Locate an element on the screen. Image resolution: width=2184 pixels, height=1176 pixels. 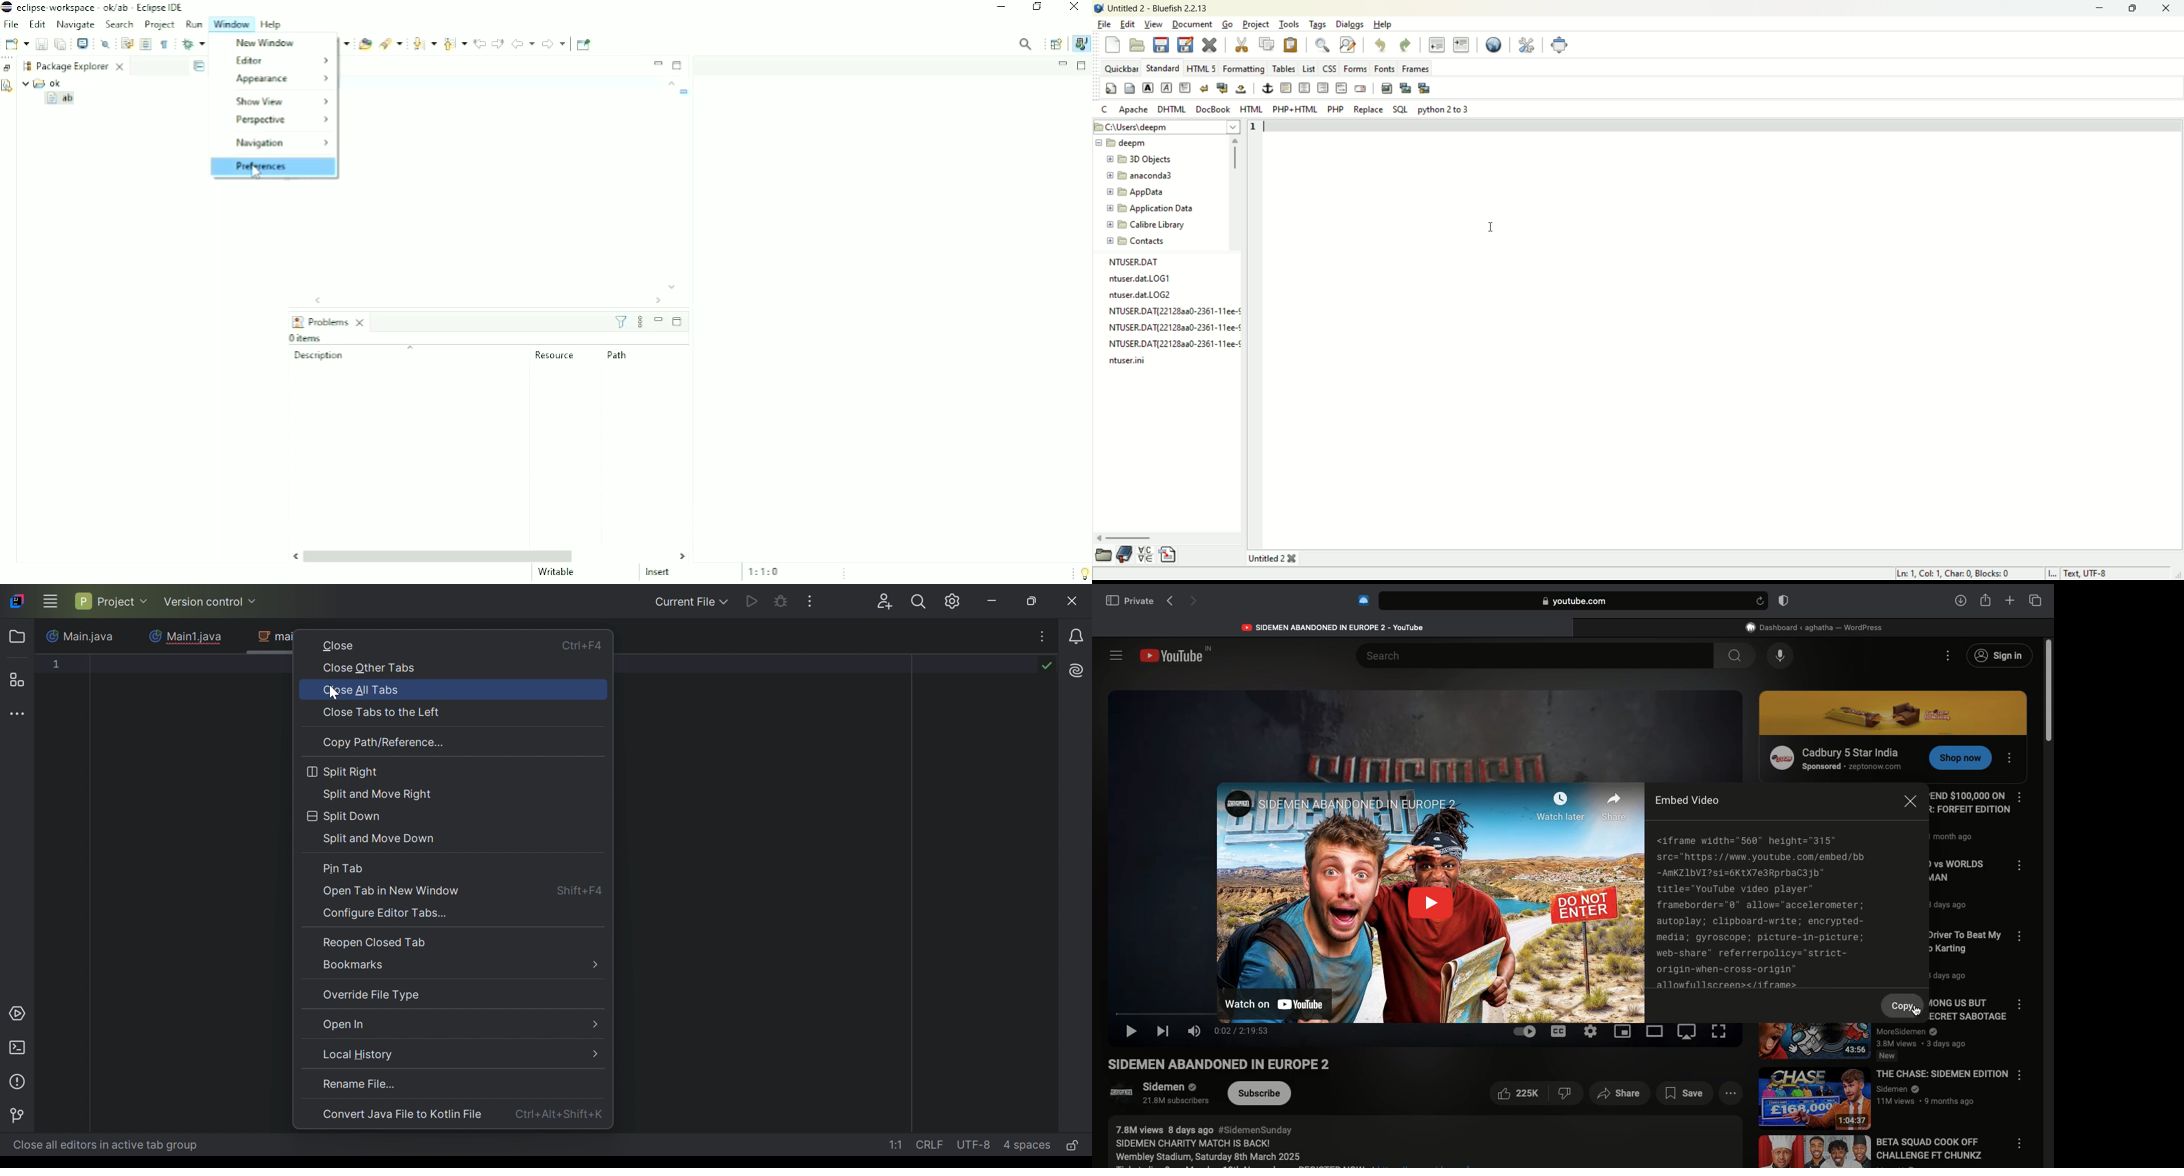
Video name is located at coordinates (1233, 1065).